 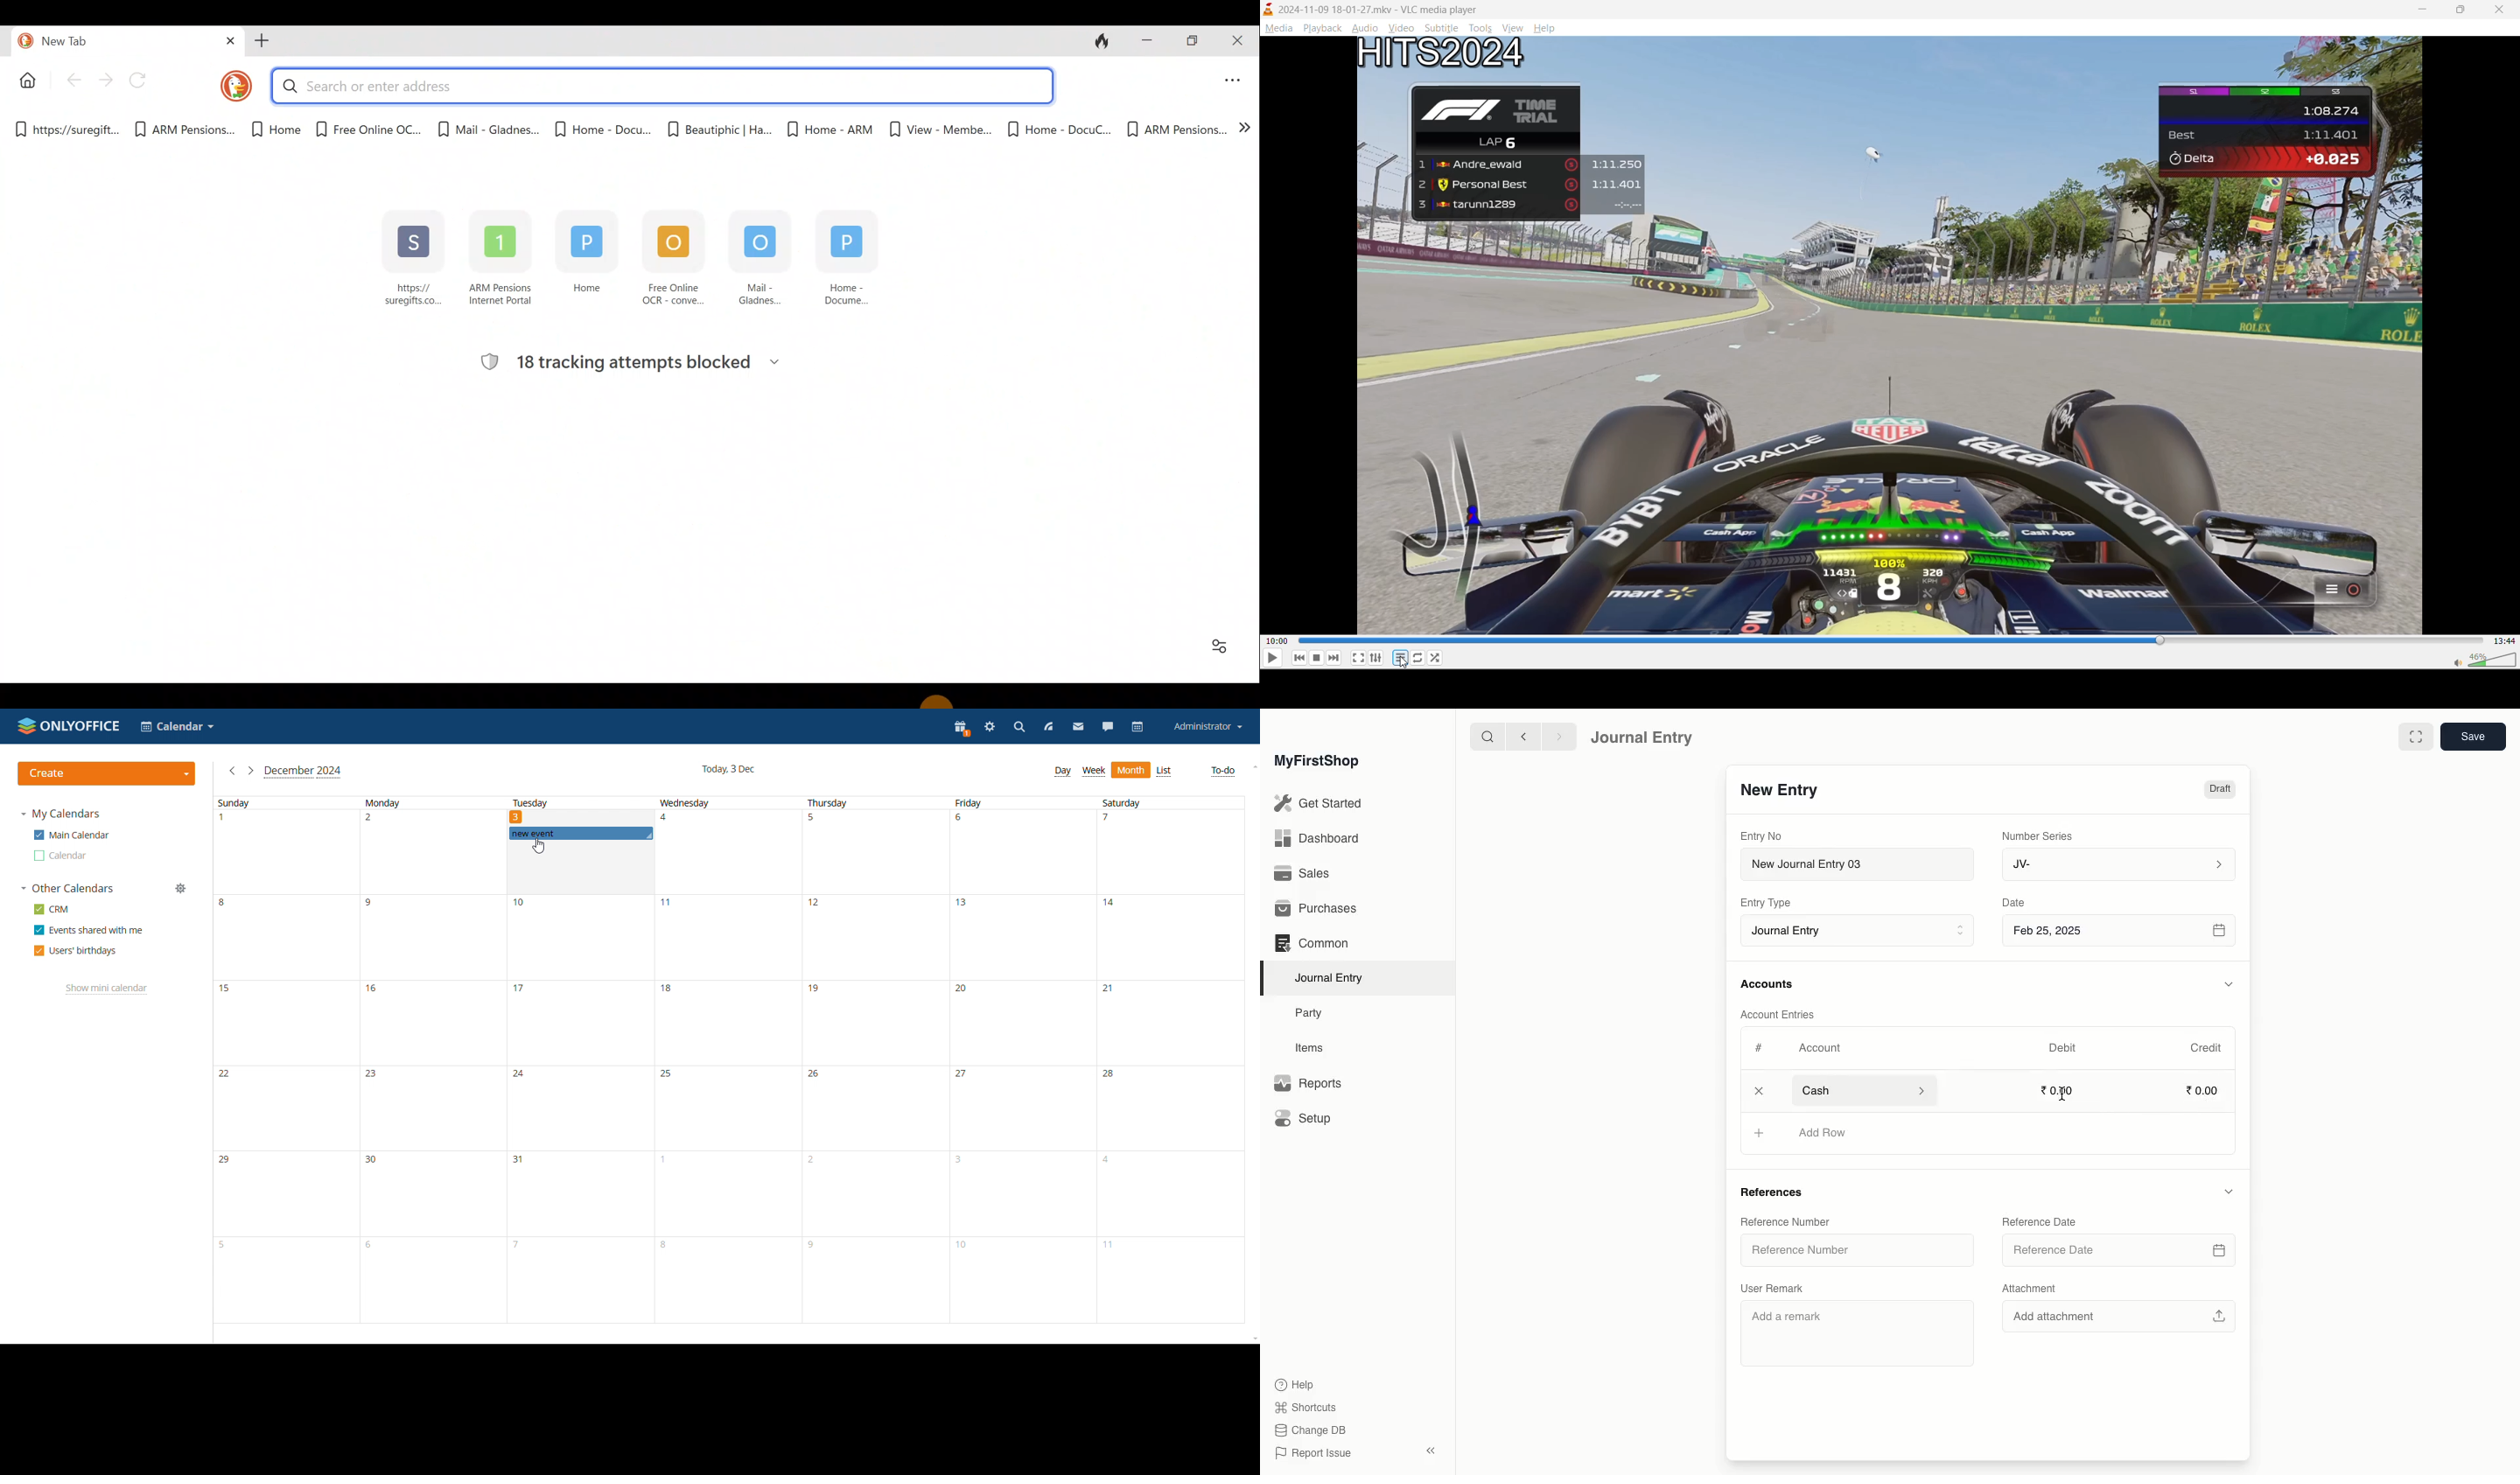 What do you see at coordinates (1857, 1332) in the screenshot?
I see `Add a remark` at bounding box center [1857, 1332].